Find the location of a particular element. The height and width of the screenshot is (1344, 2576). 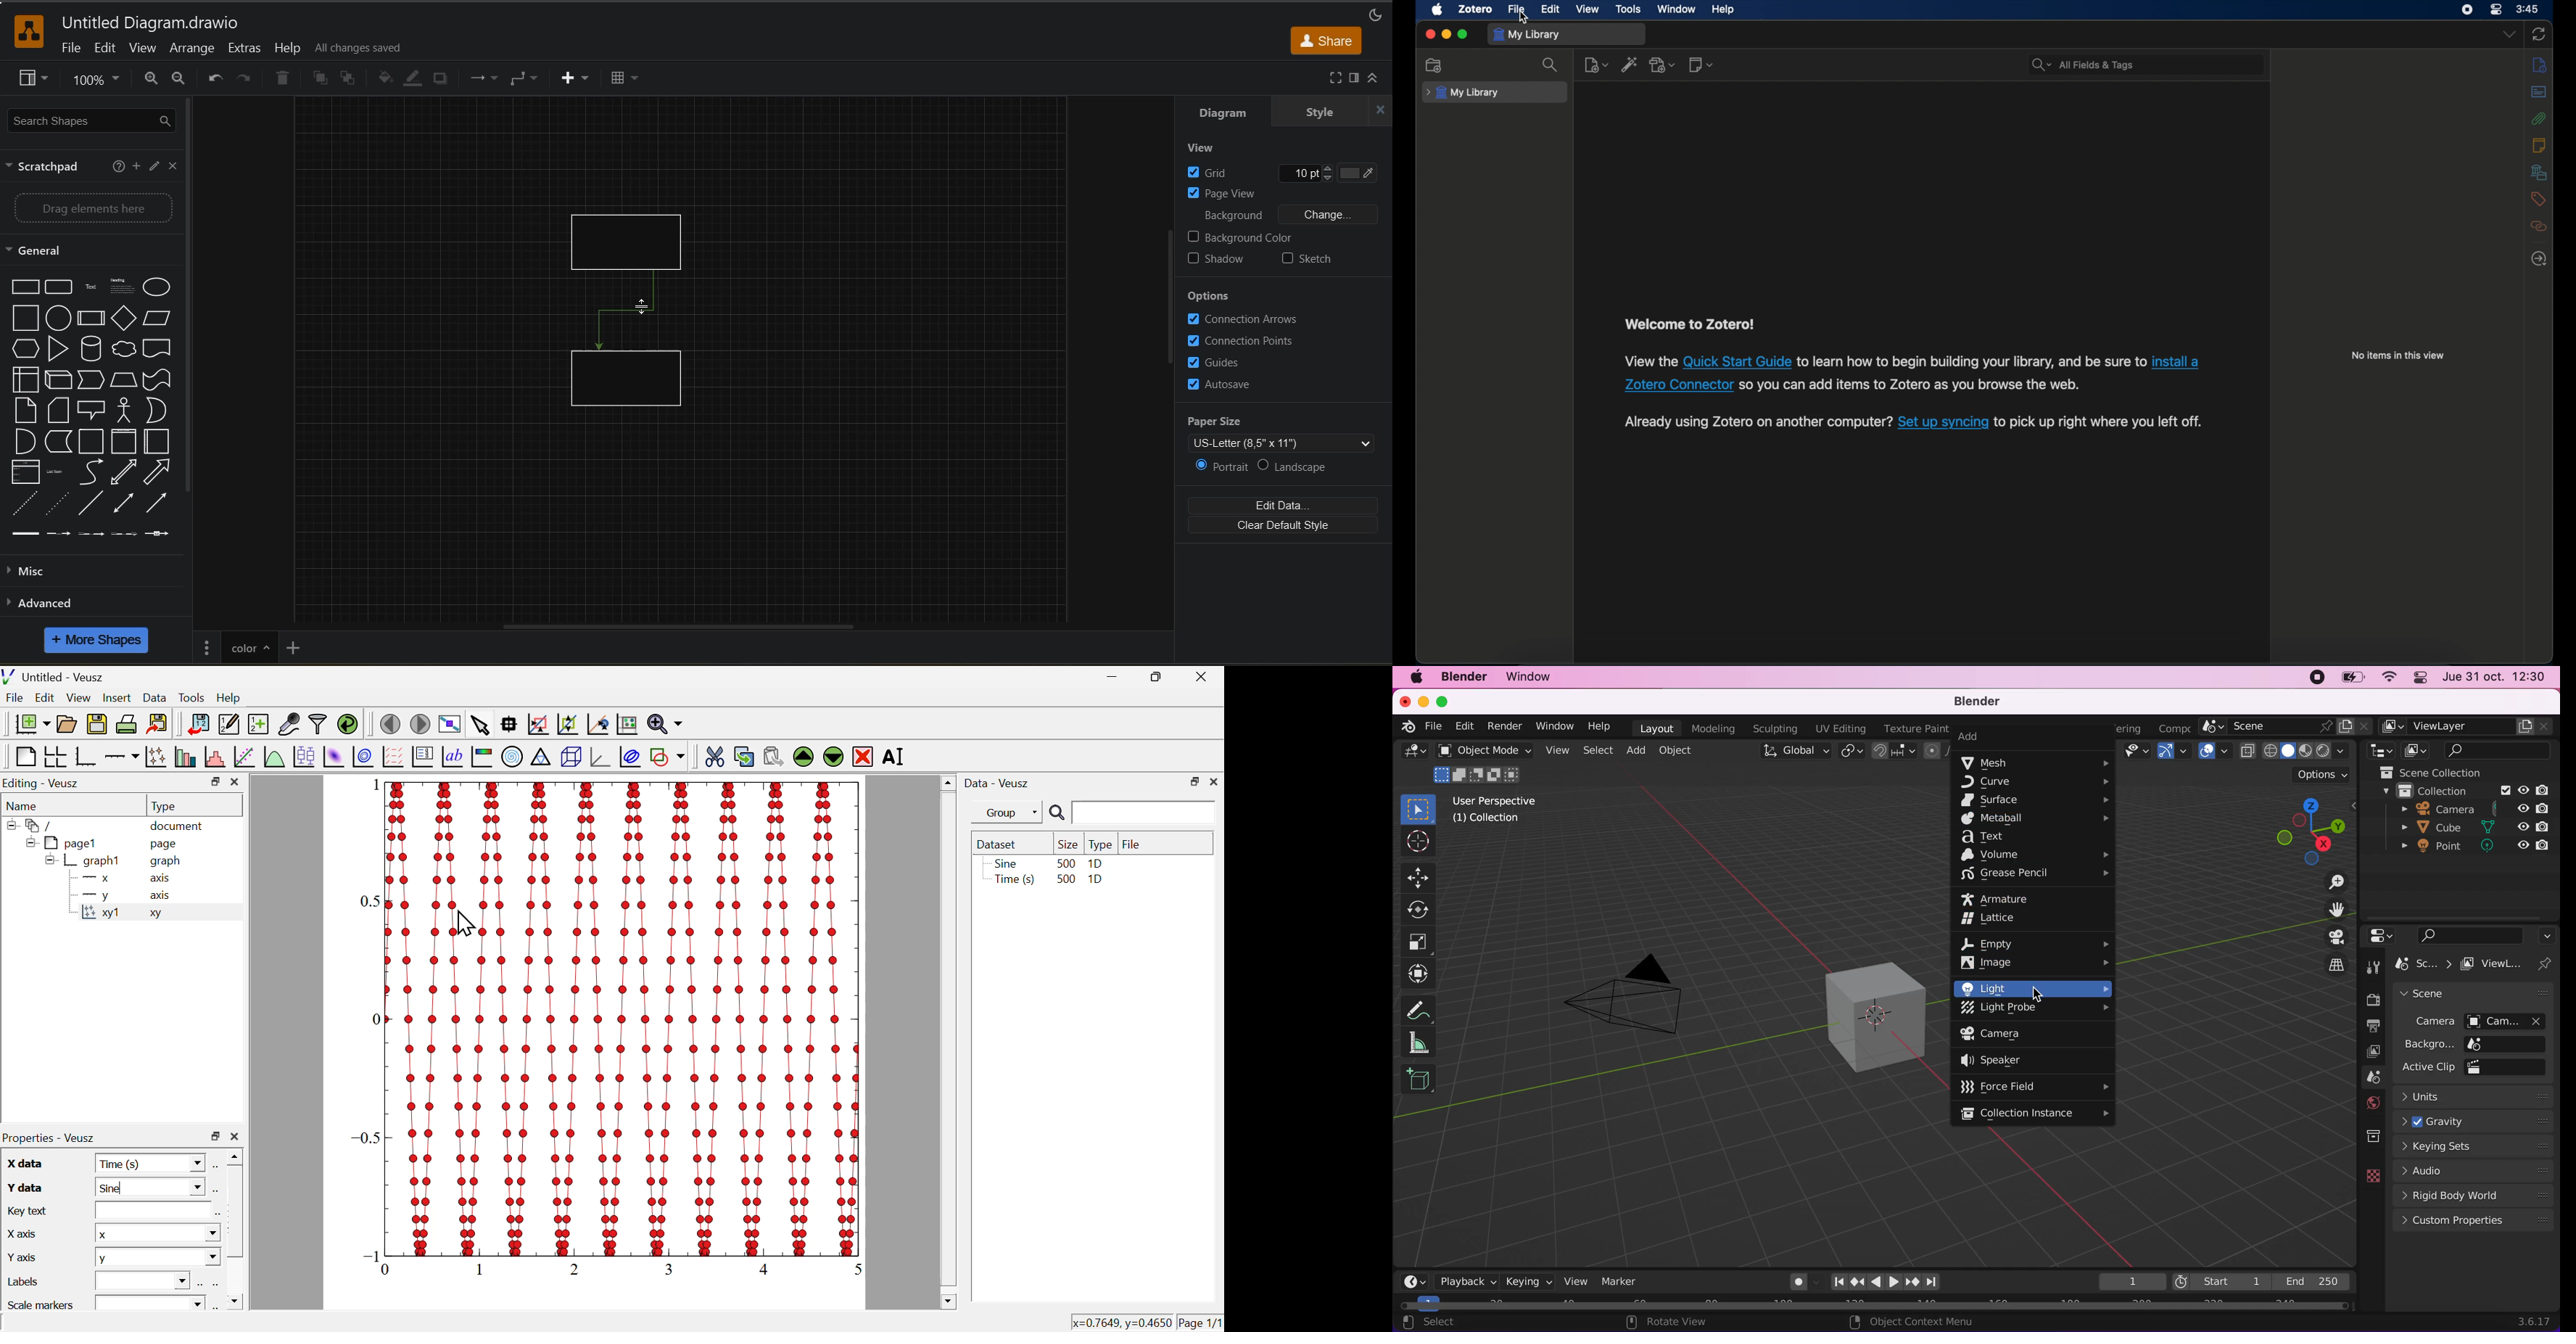

new collection is located at coordinates (1434, 65).